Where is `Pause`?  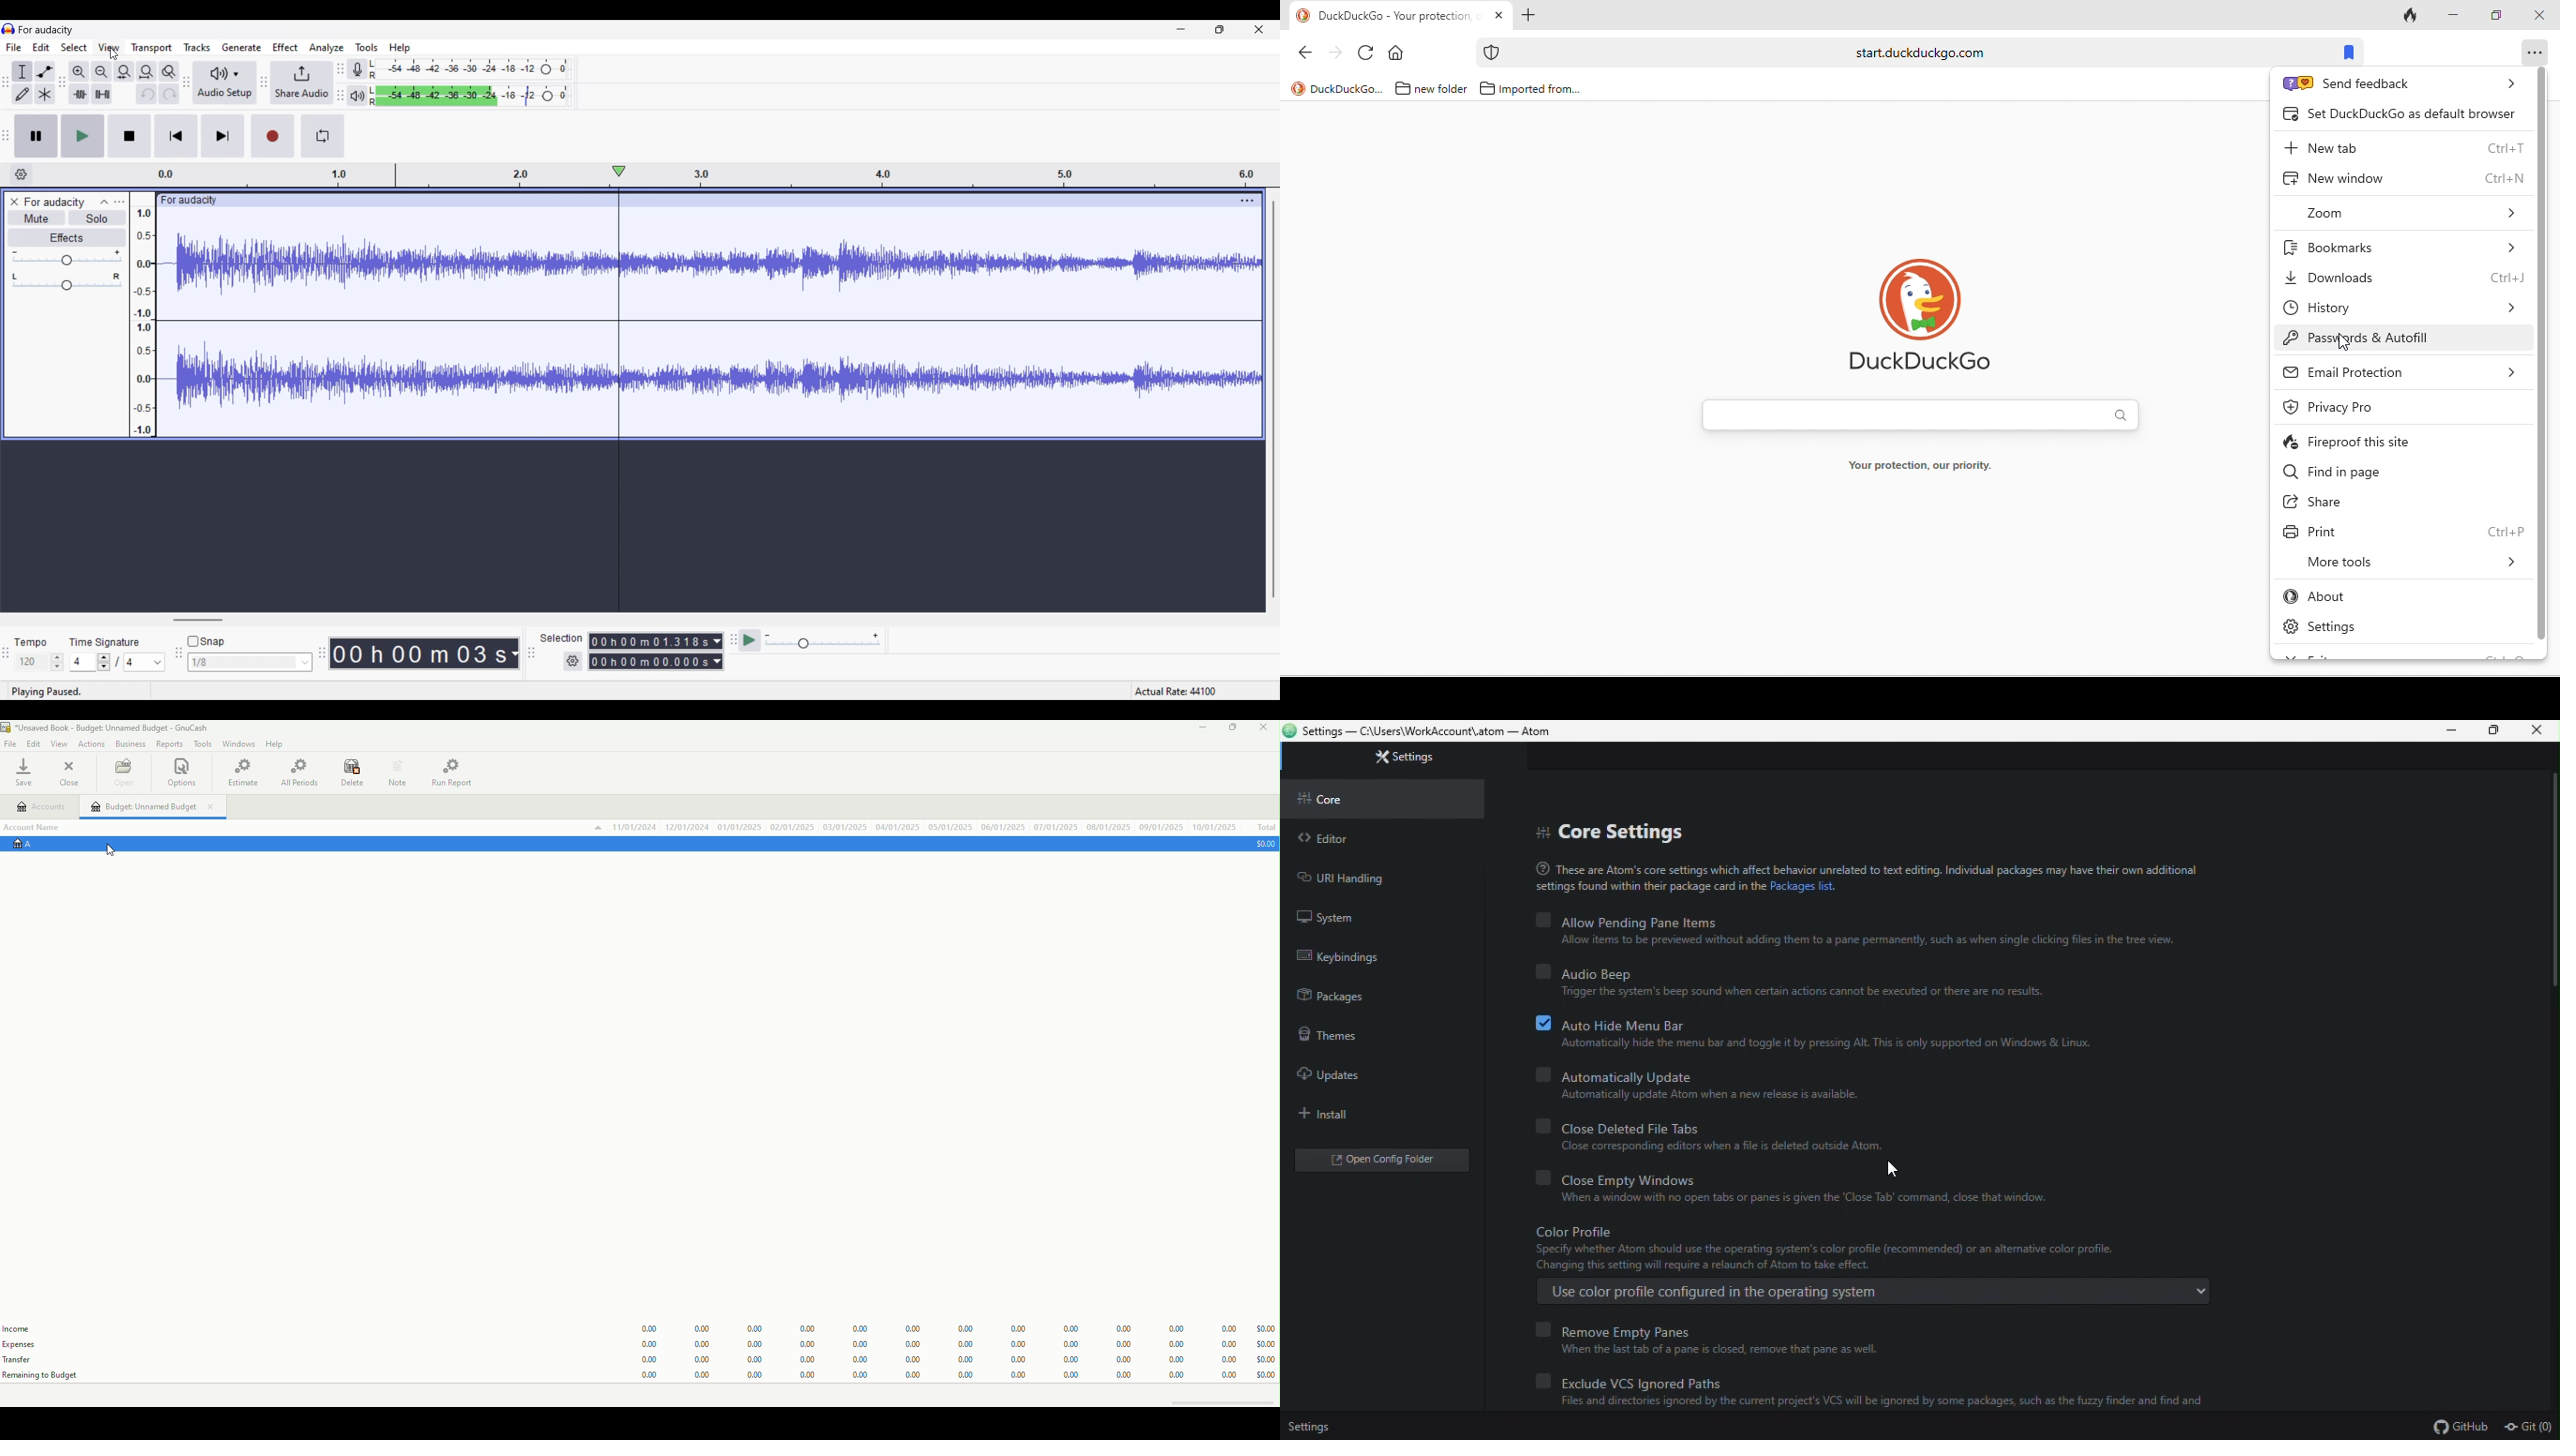 Pause is located at coordinates (36, 136).